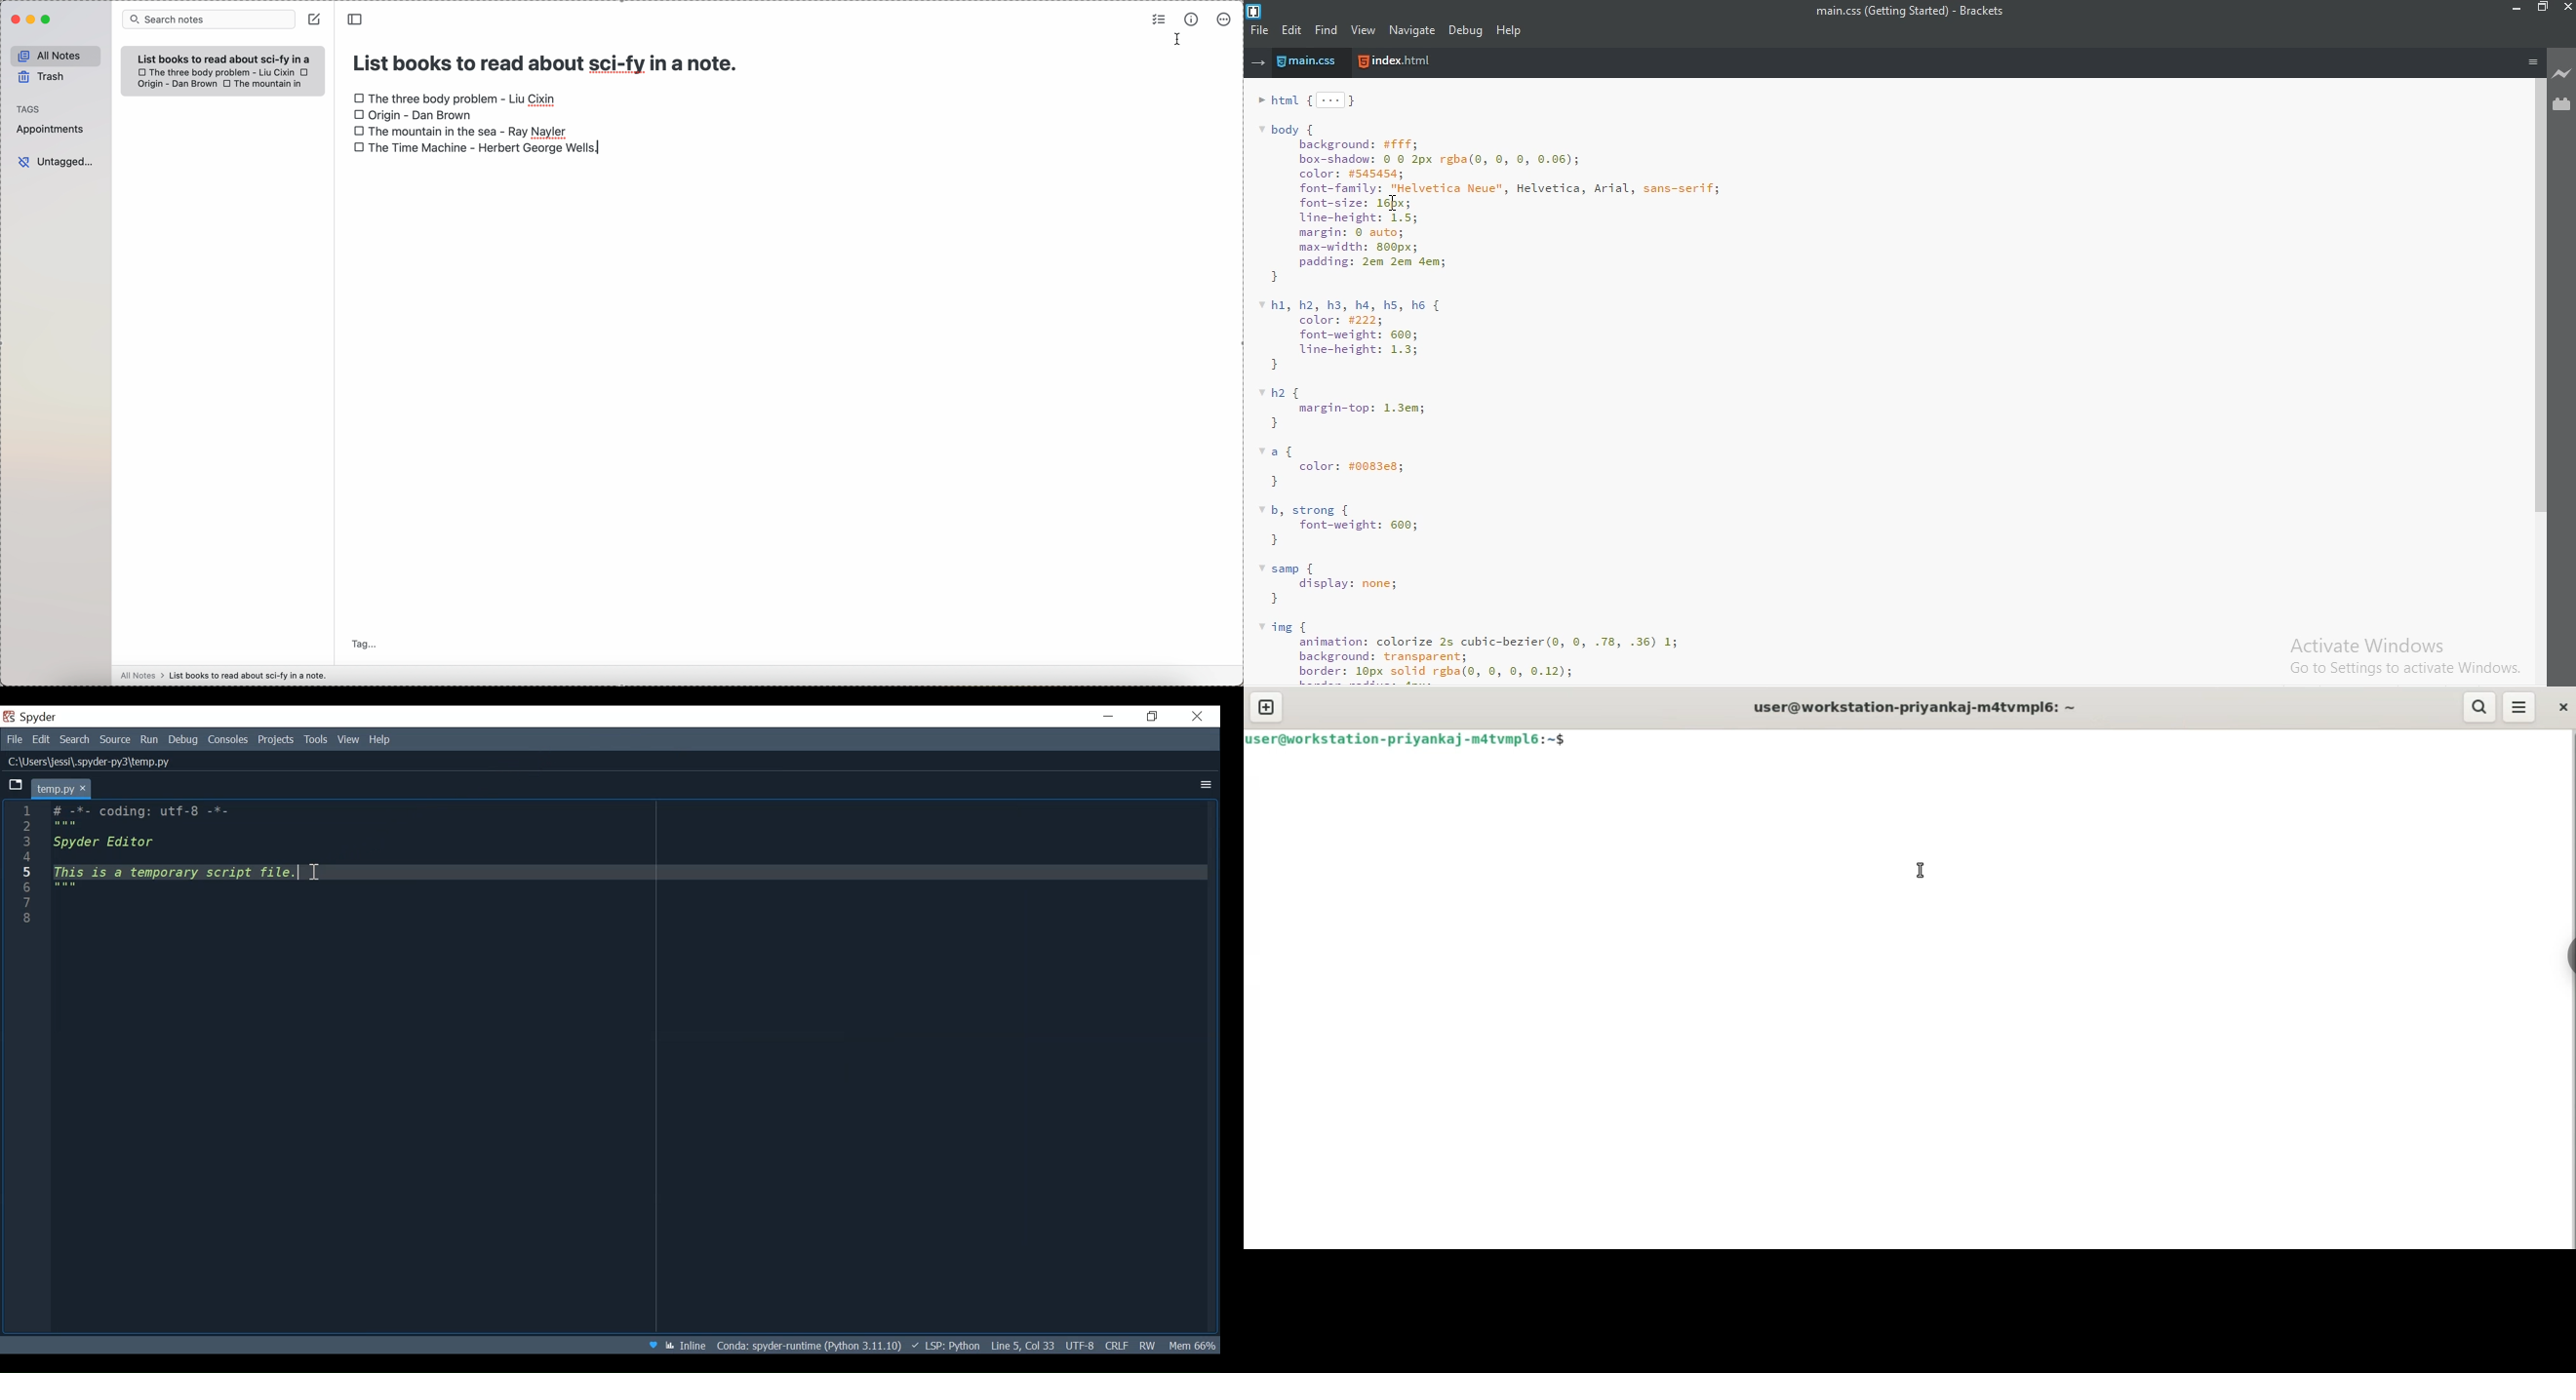 Image resolution: width=2576 pixels, height=1400 pixels. What do you see at coordinates (1116, 1346) in the screenshot?
I see `File EQL Status` at bounding box center [1116, 1346].